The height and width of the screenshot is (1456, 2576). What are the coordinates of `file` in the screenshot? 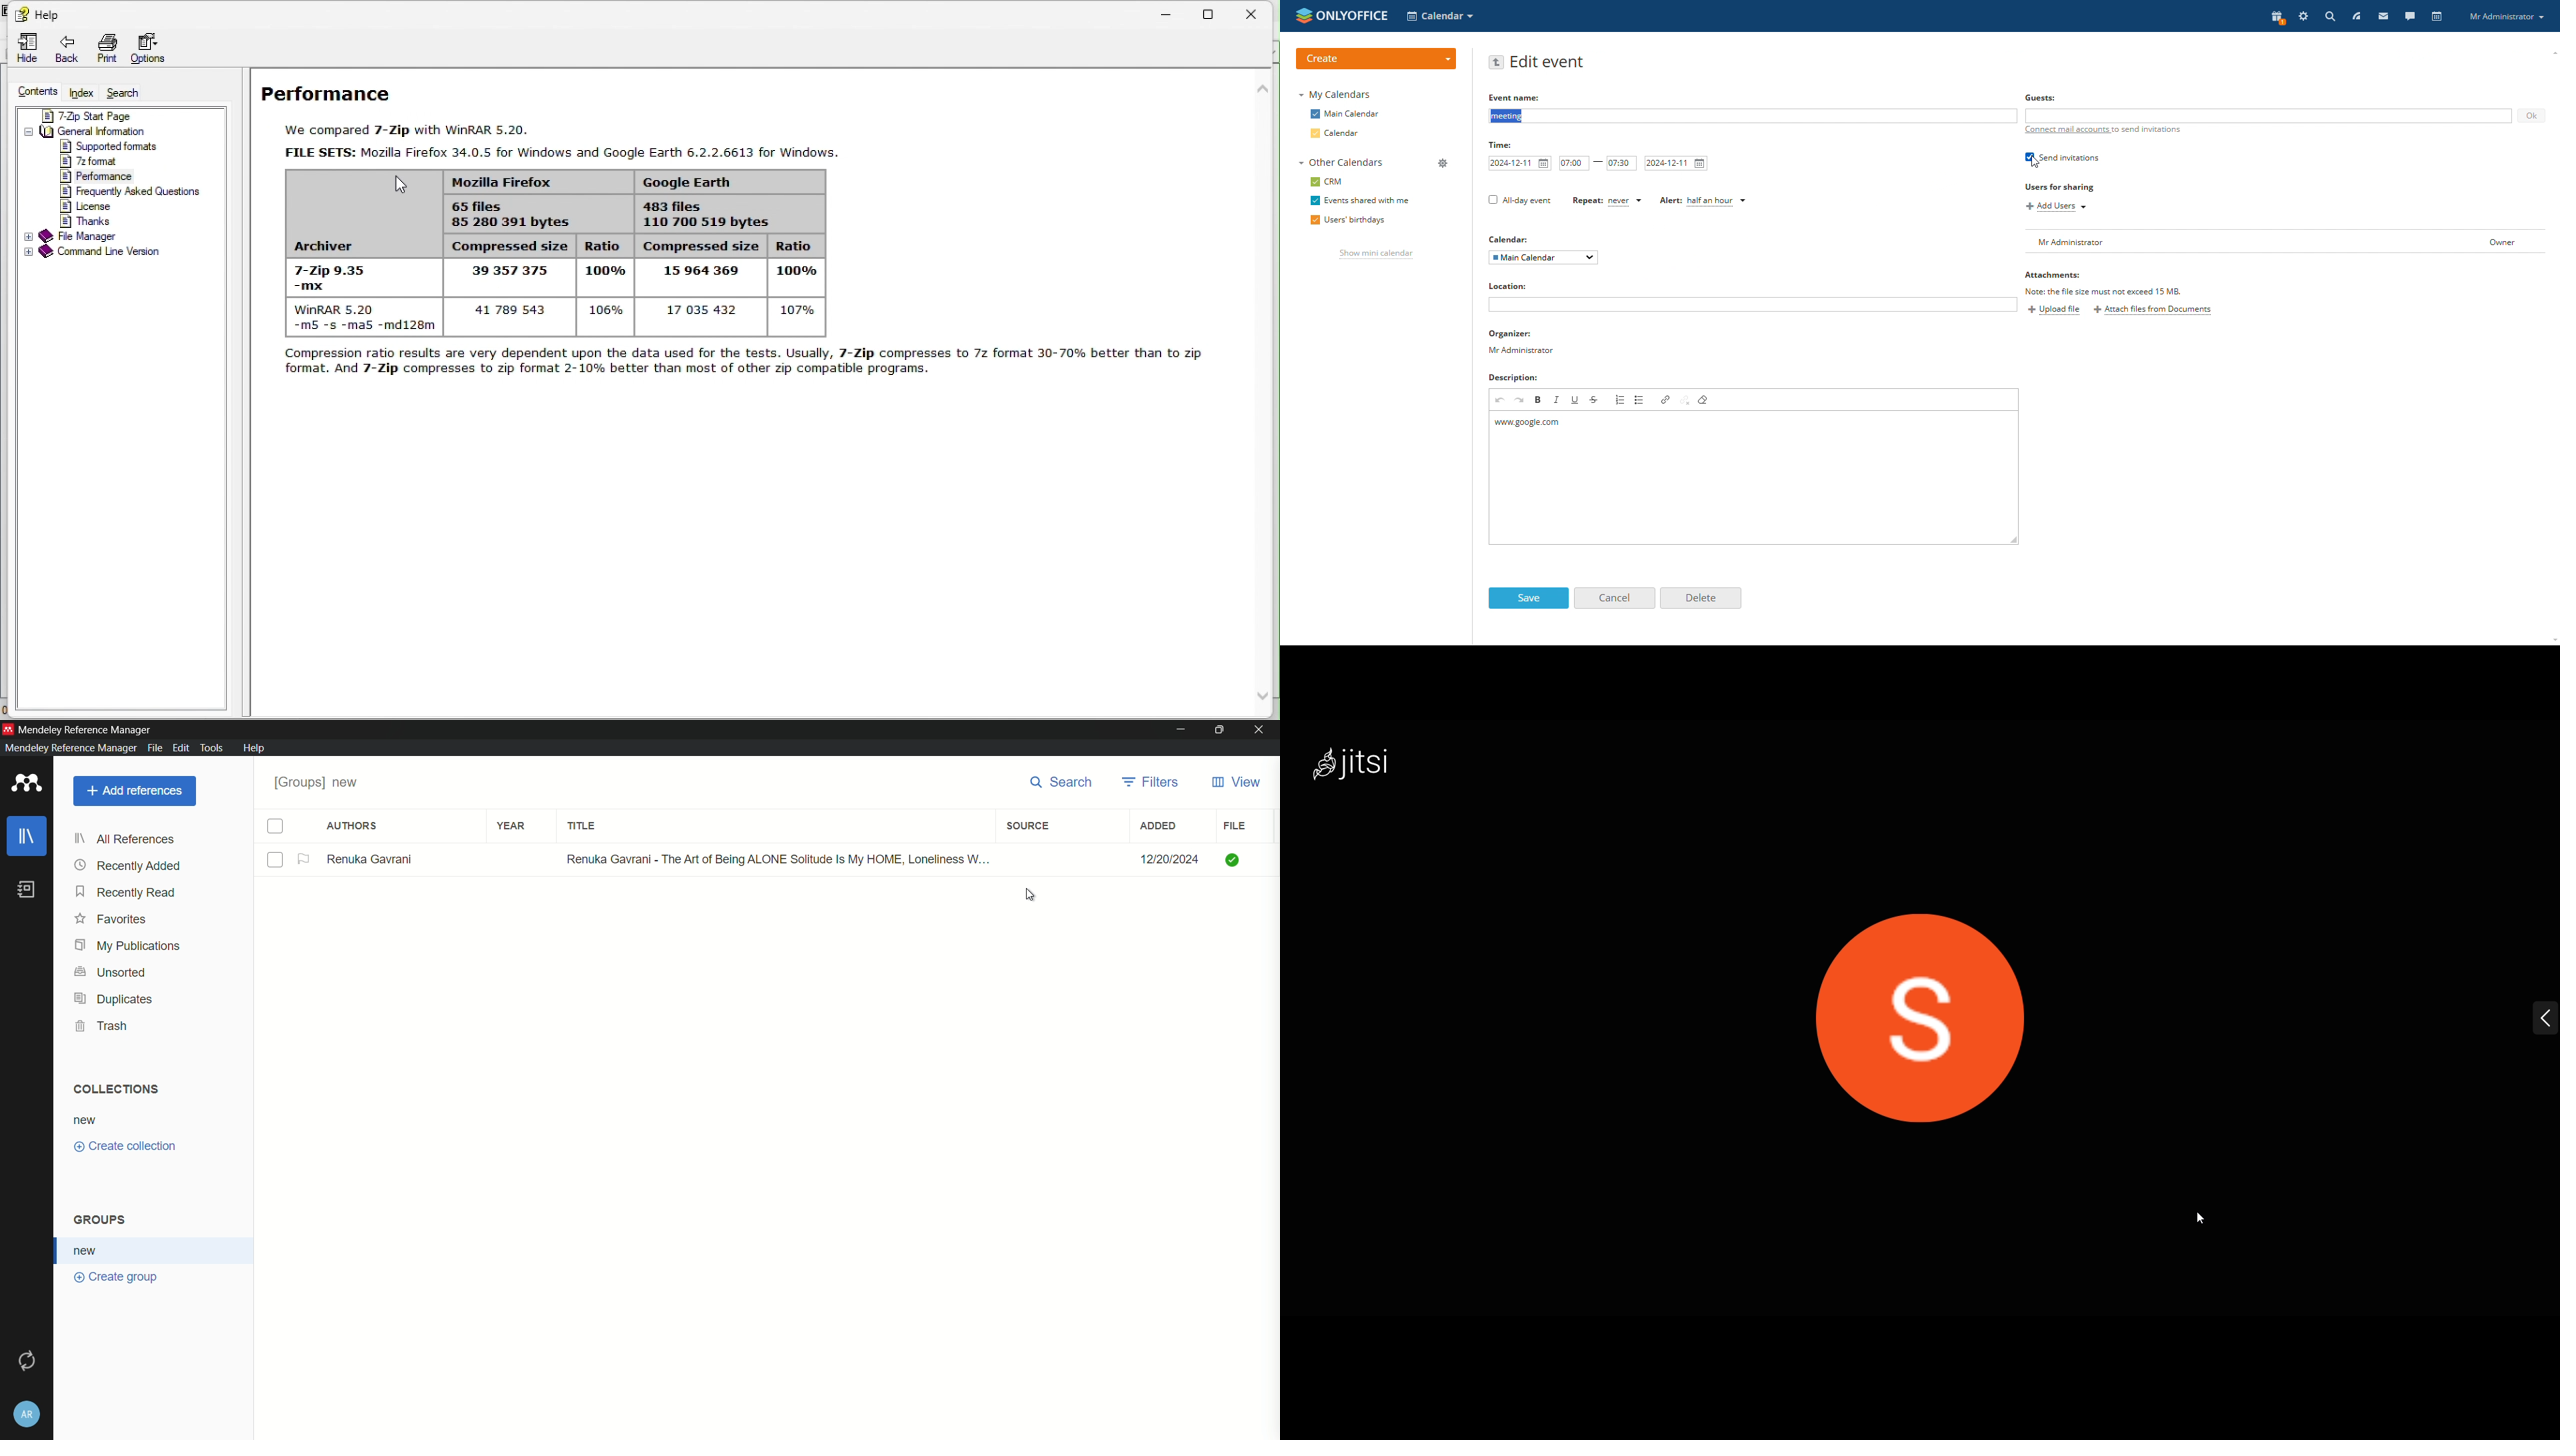 It's located at (1235, 826).